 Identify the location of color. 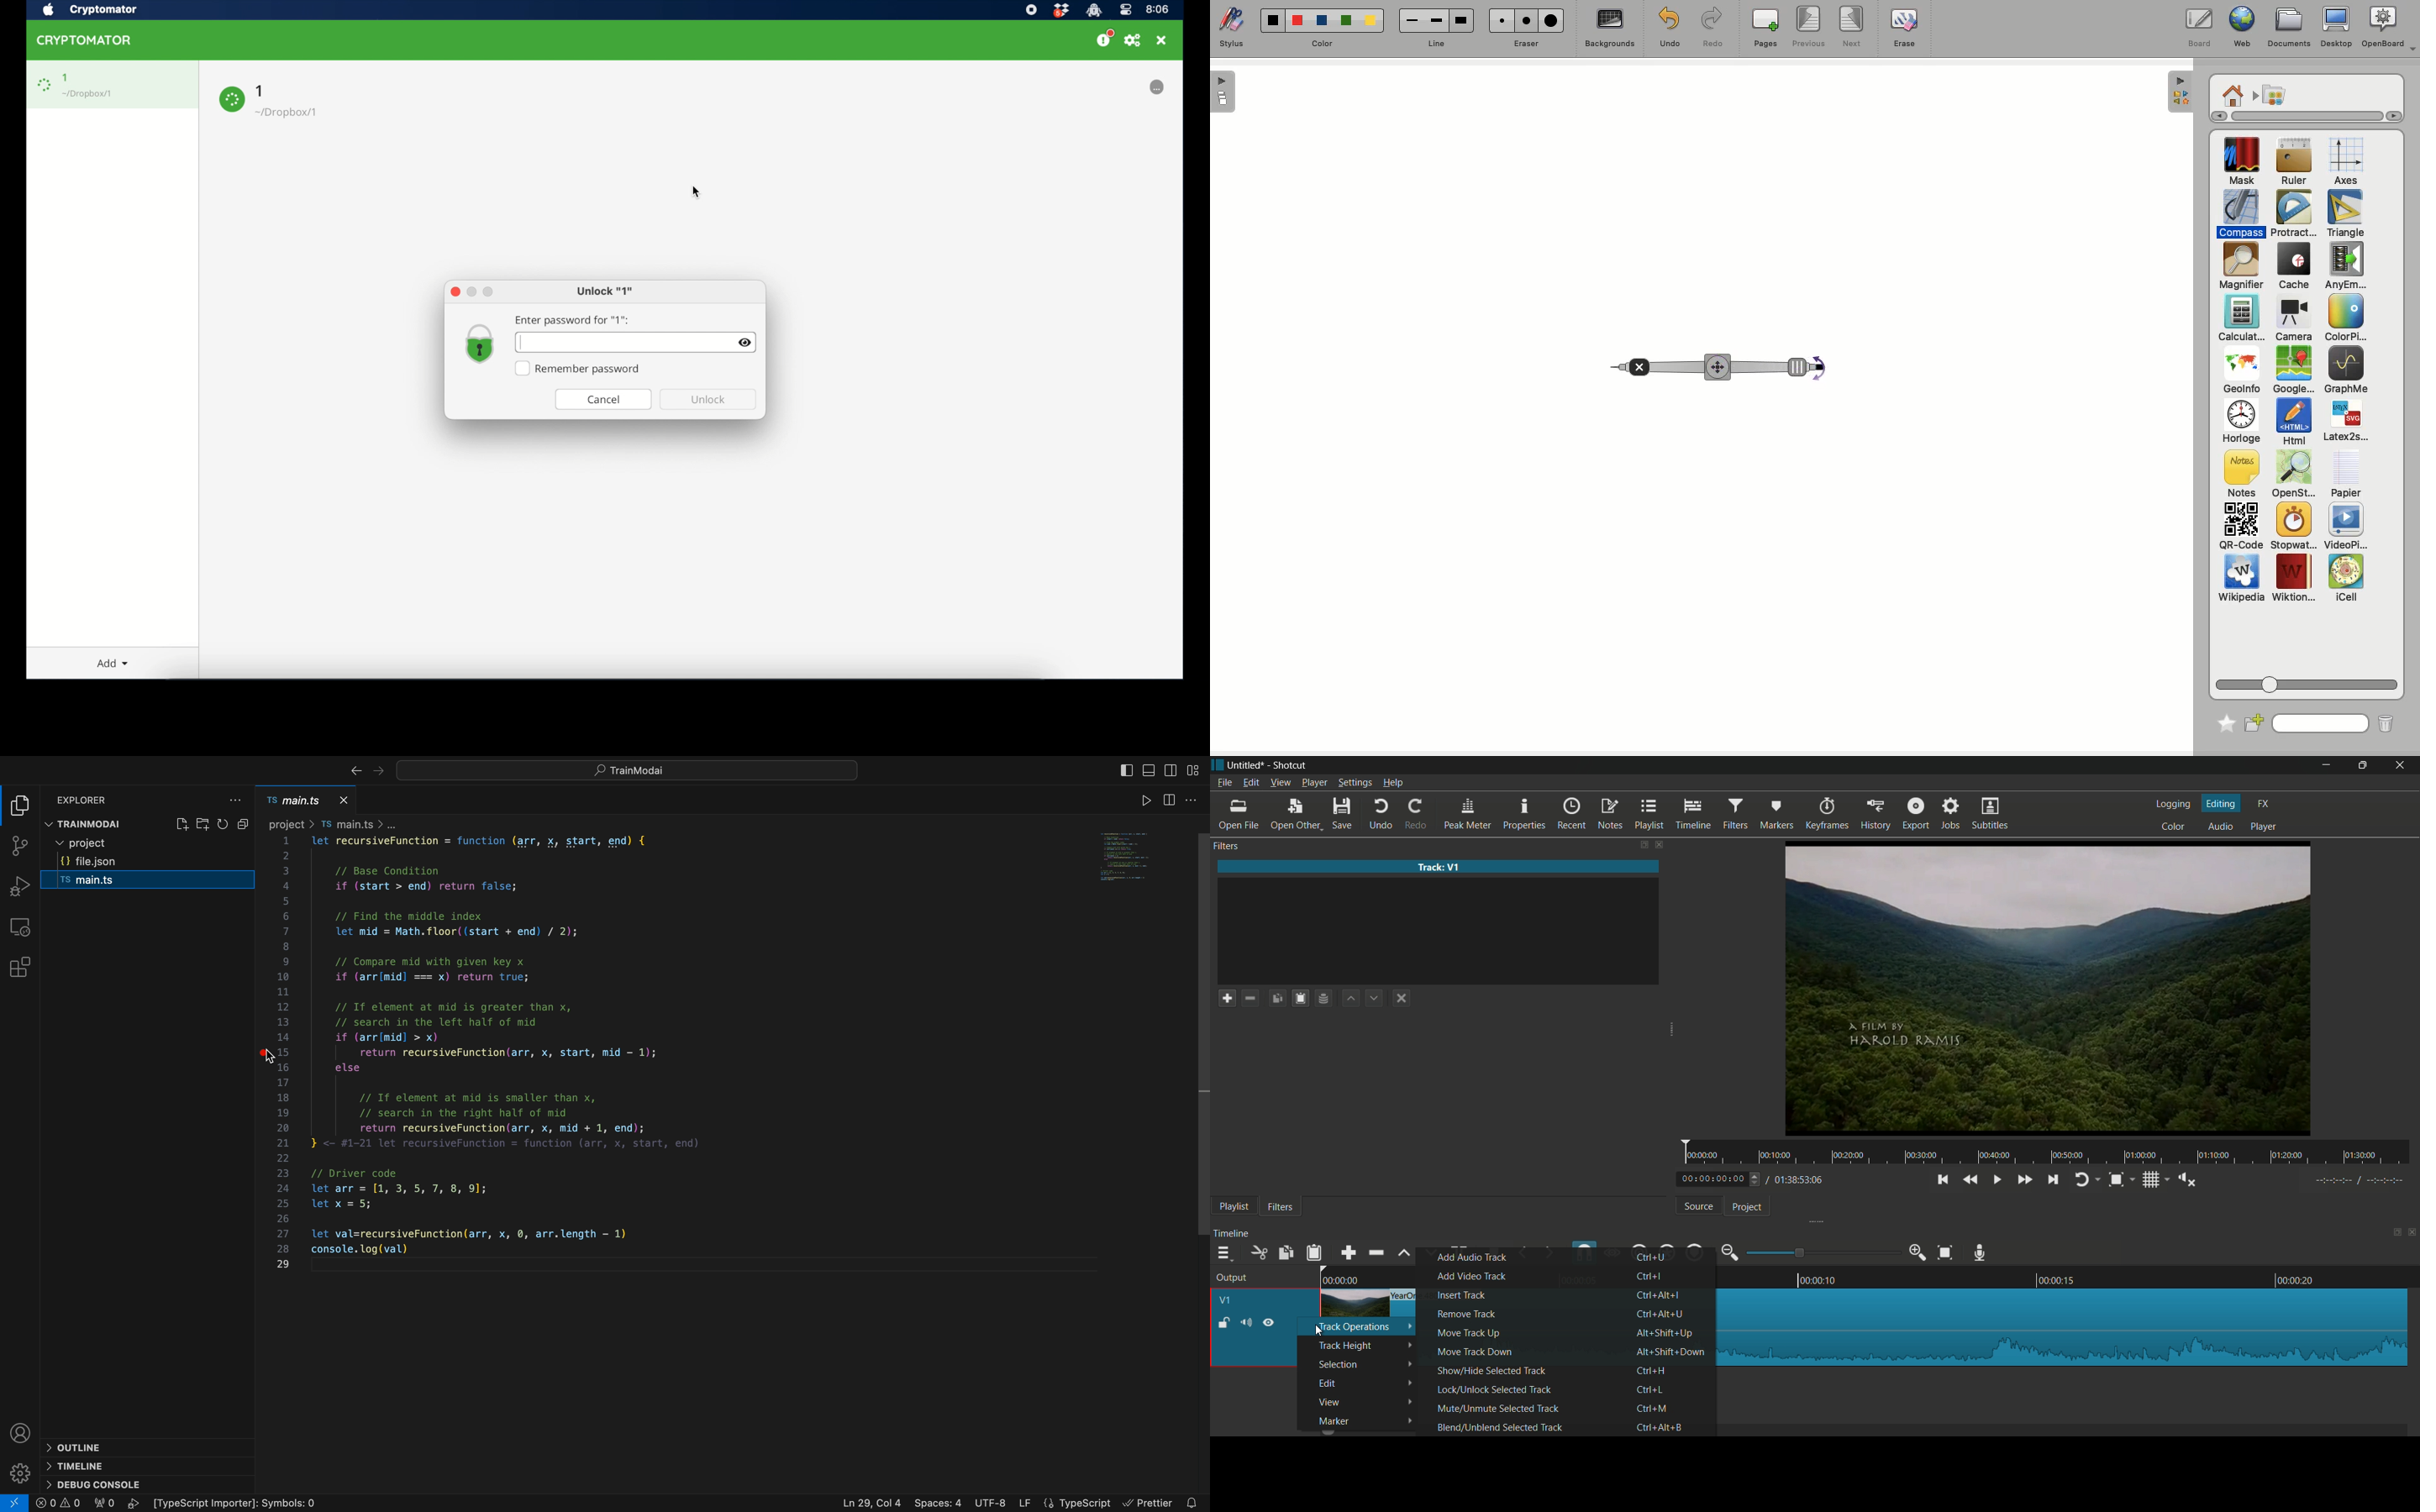
(2175, 827).